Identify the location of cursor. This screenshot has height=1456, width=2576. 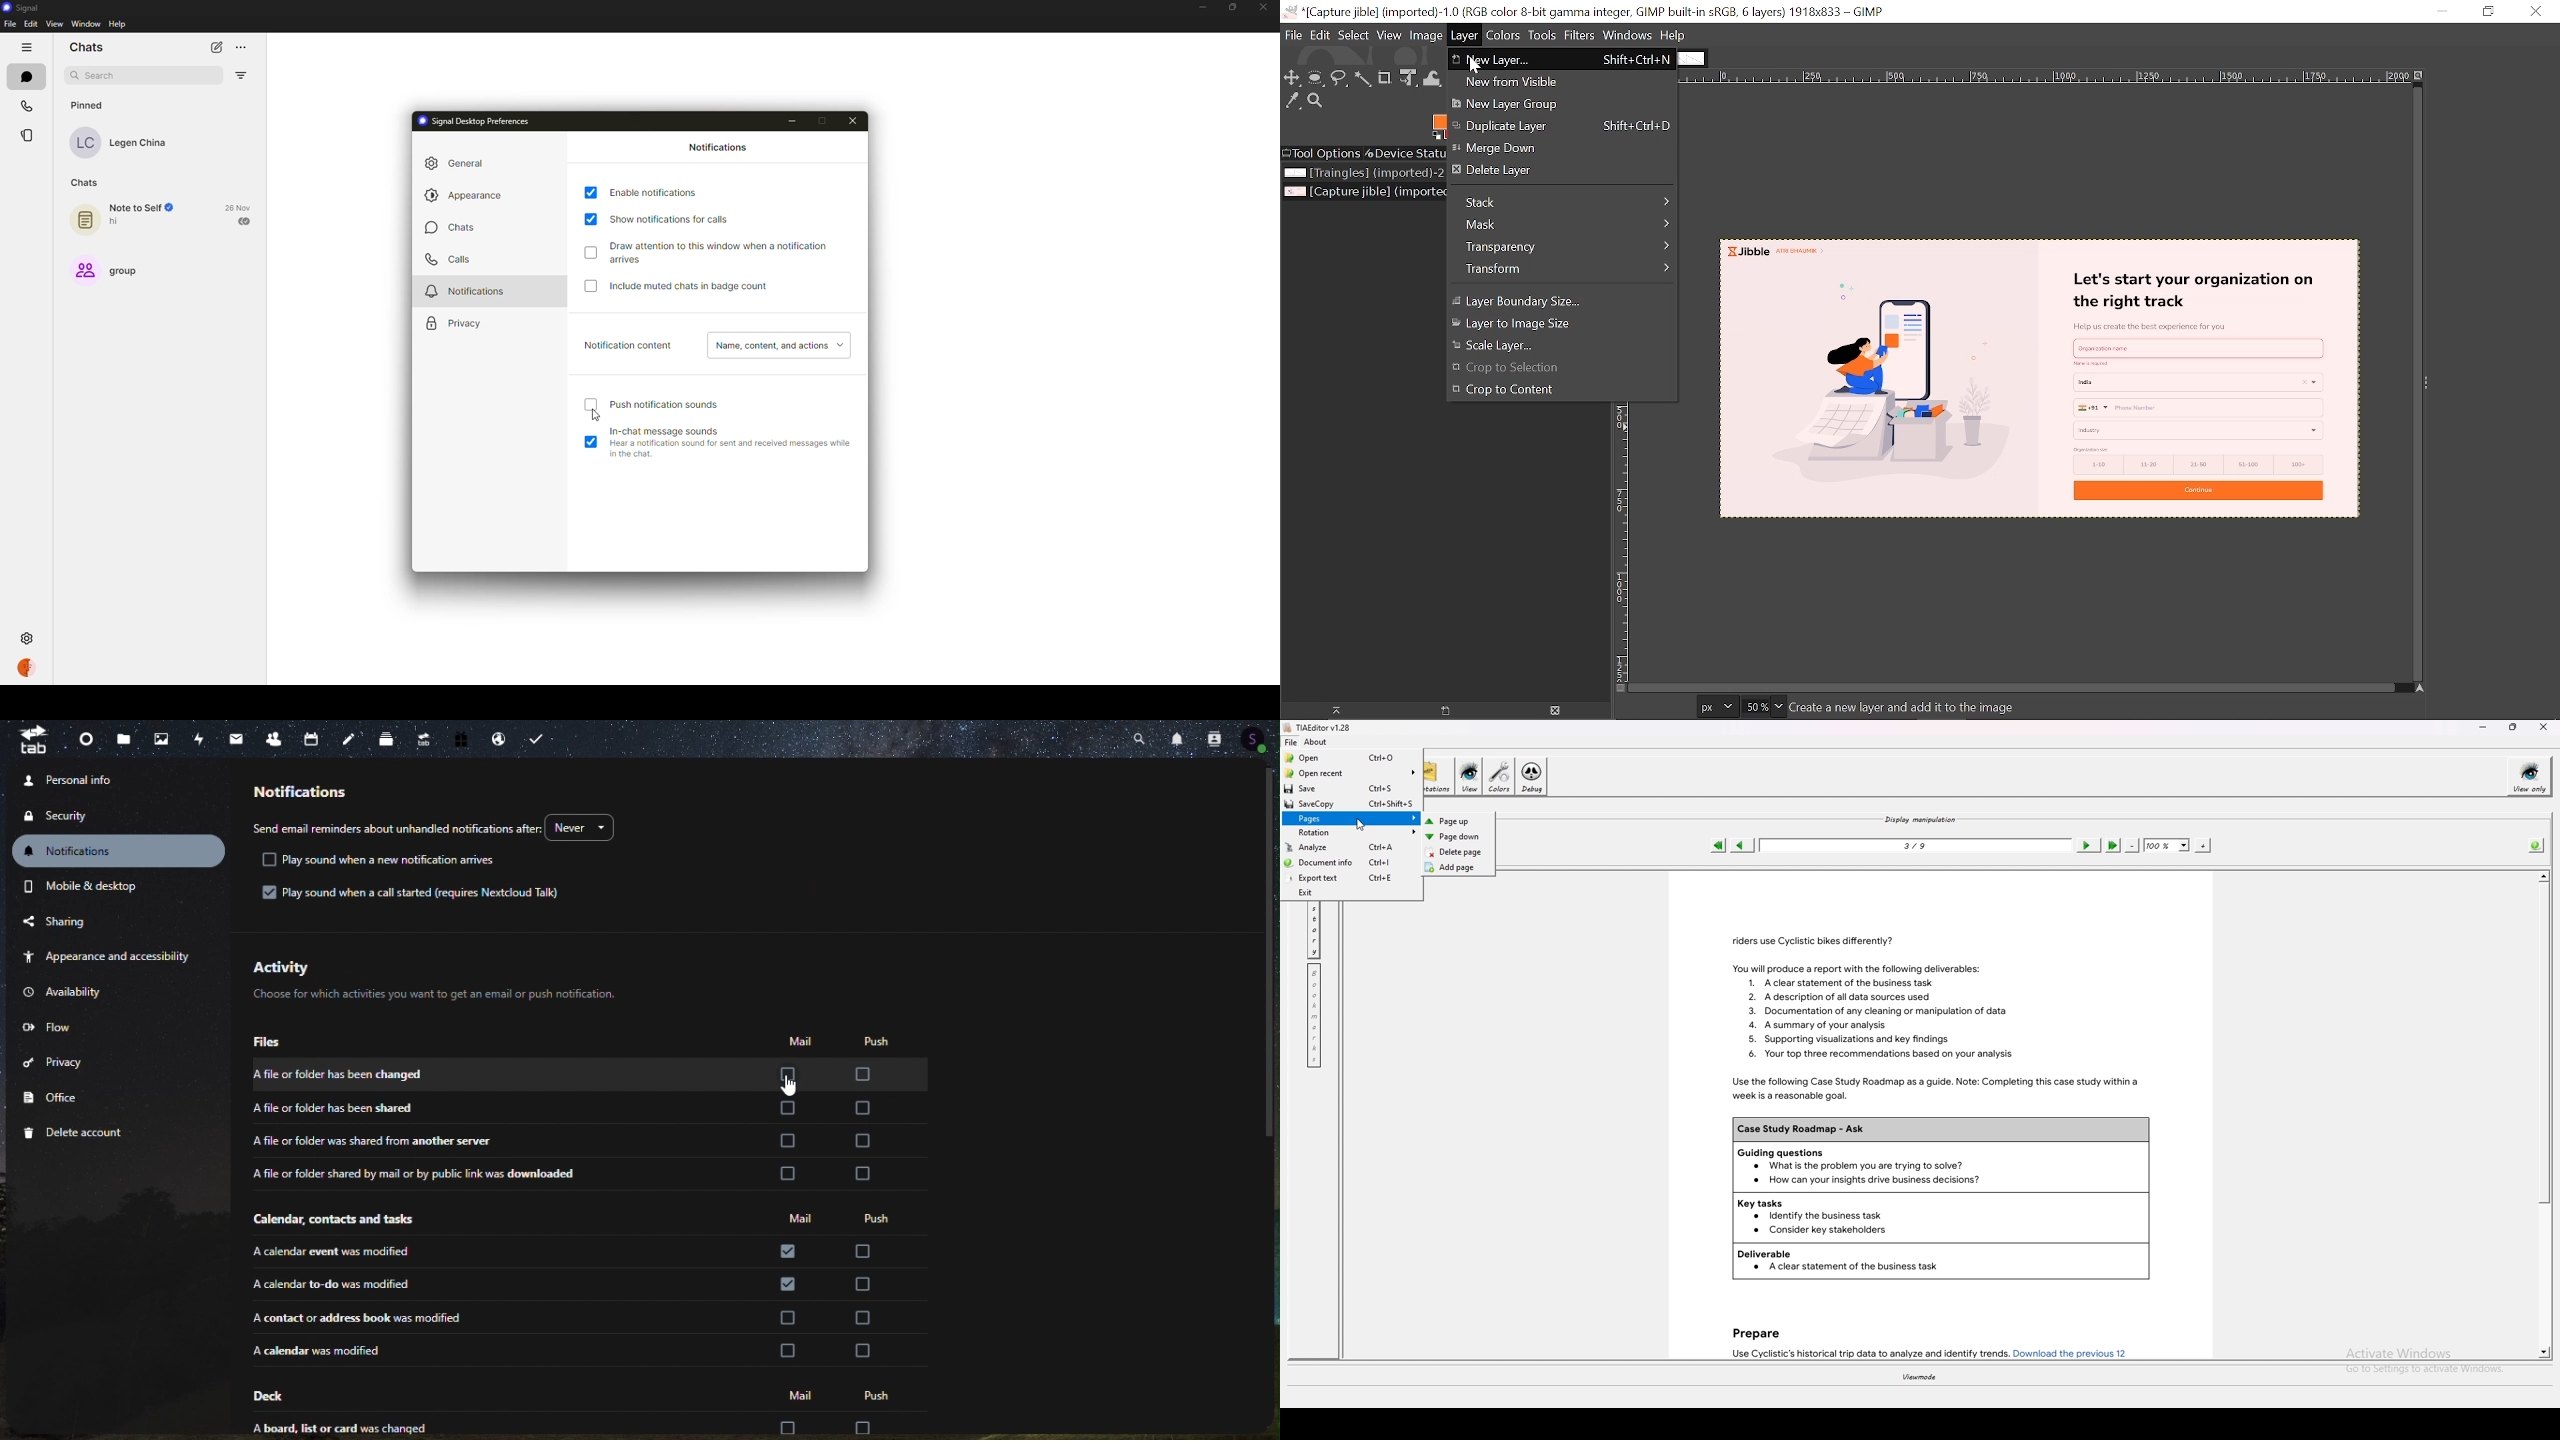
(1475, 66).